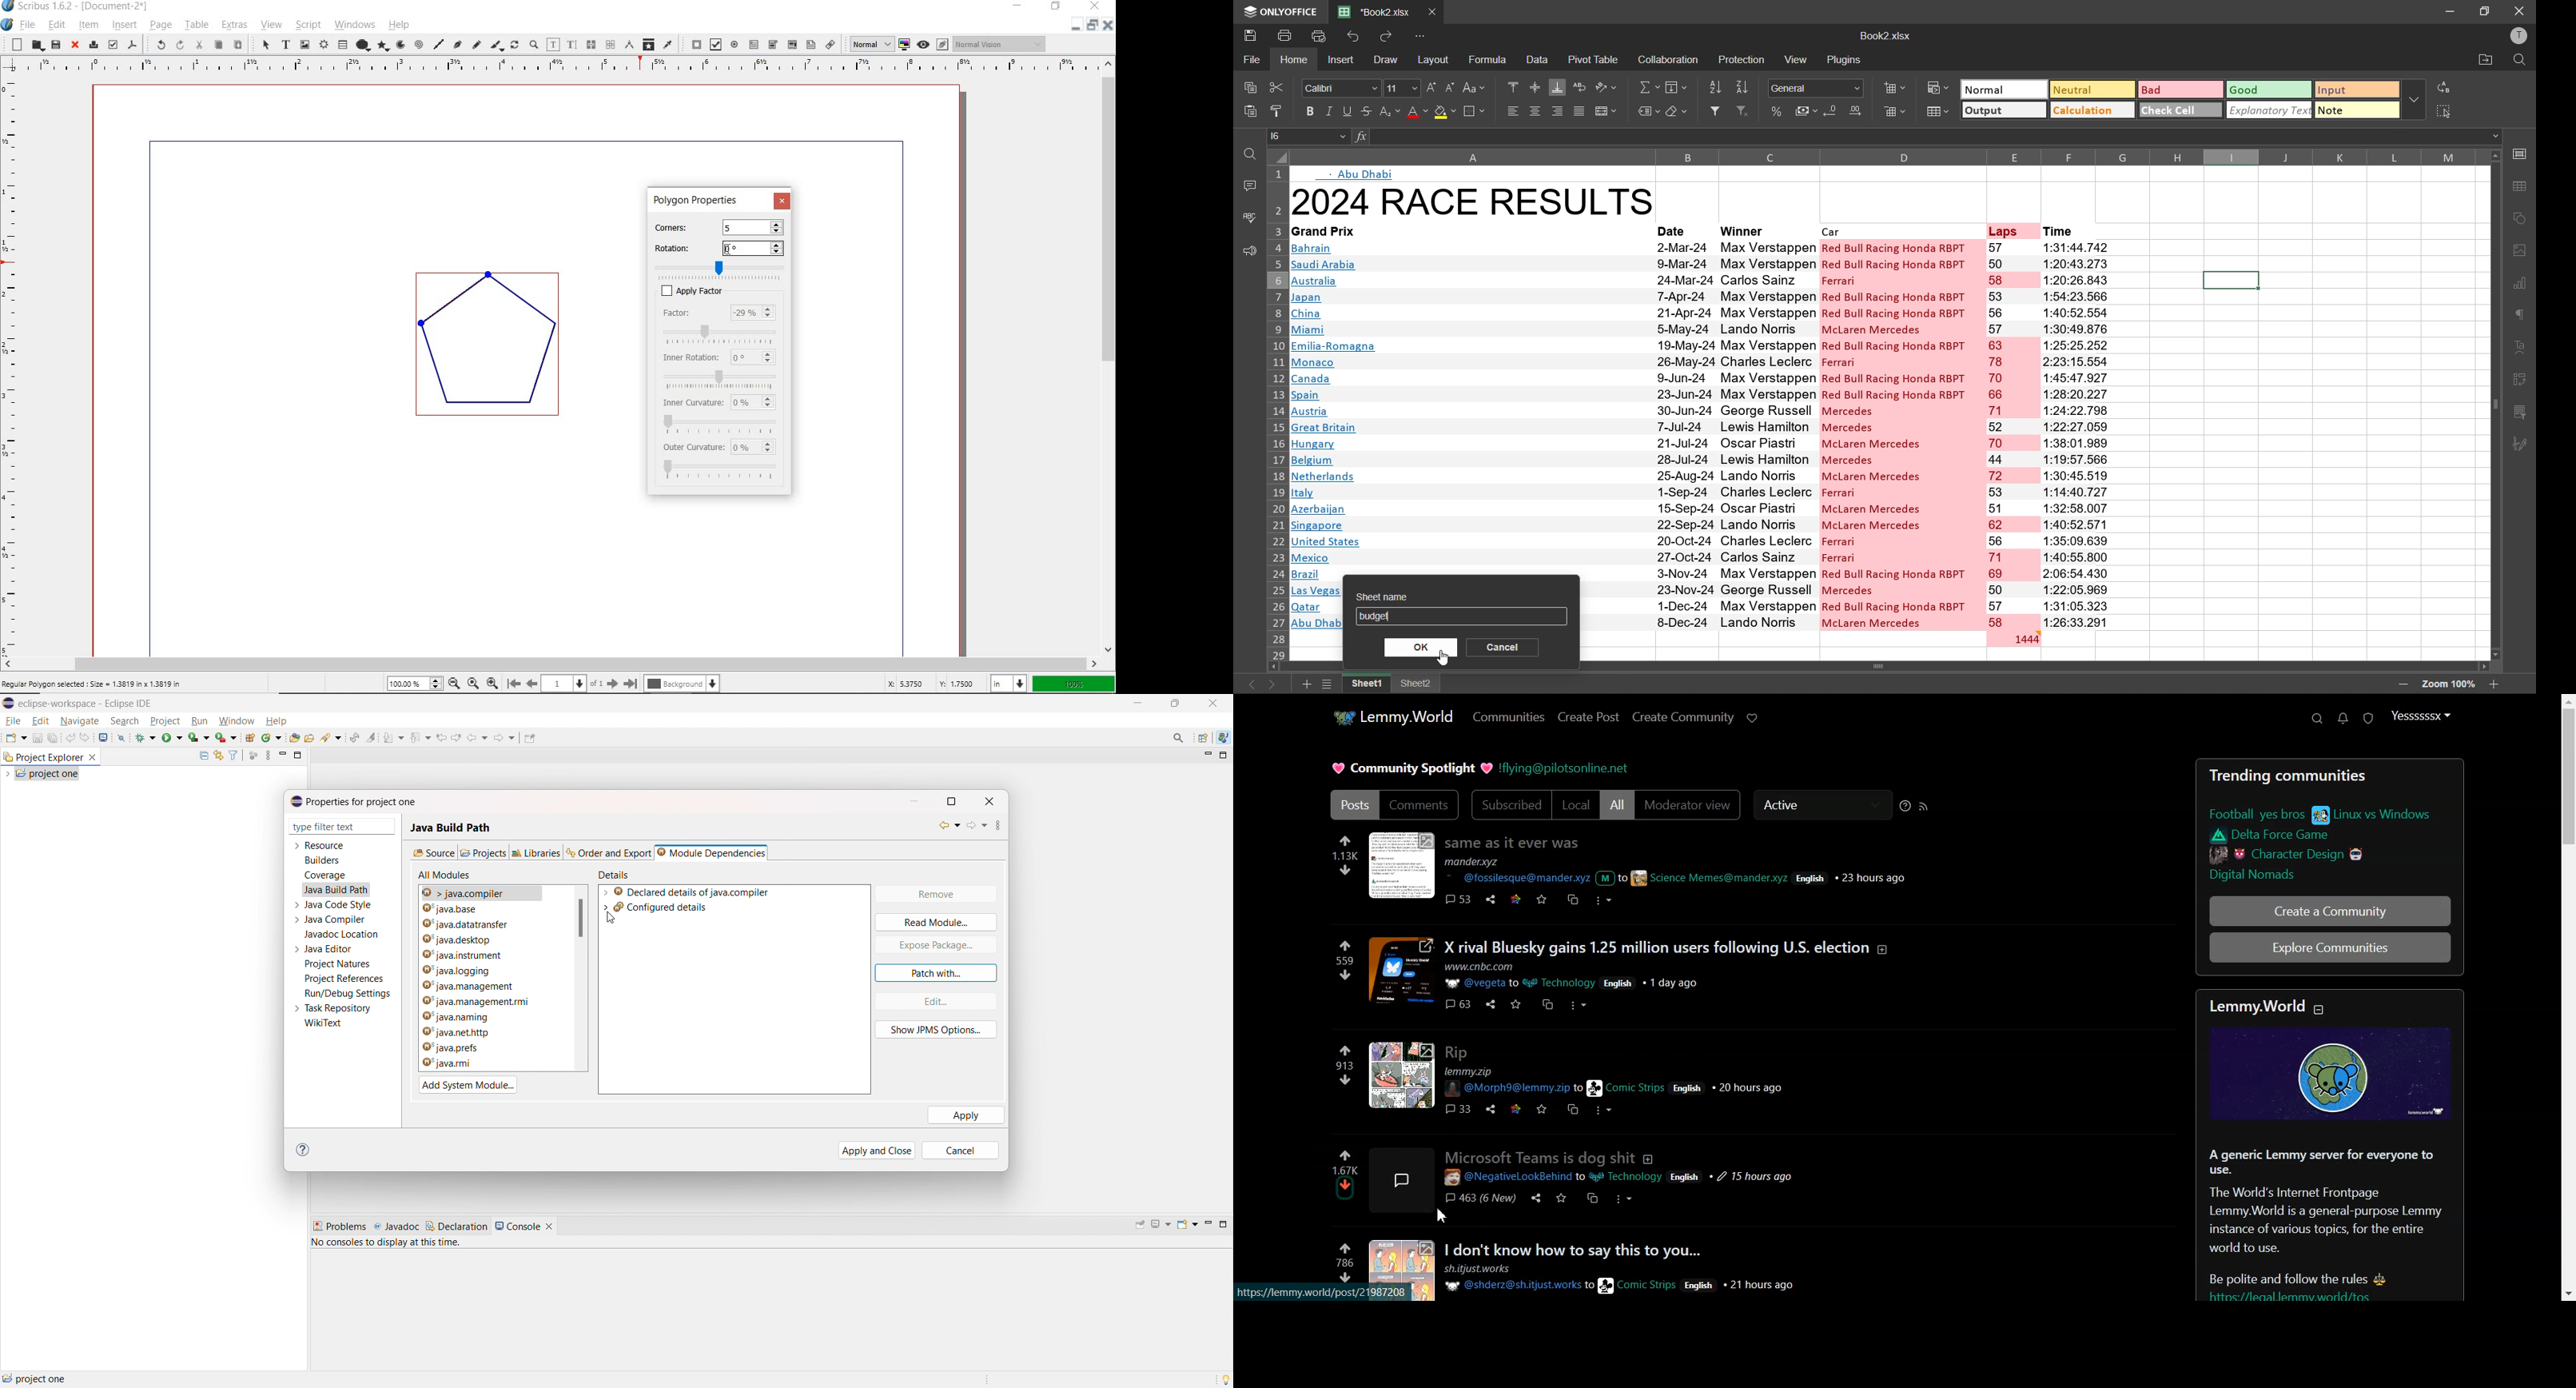 The height and width of the screenshot is (1400, 2576). What do you see at coordinates (236, 722) in the screenshot?
I see `window` at bounding box center [236, 722].